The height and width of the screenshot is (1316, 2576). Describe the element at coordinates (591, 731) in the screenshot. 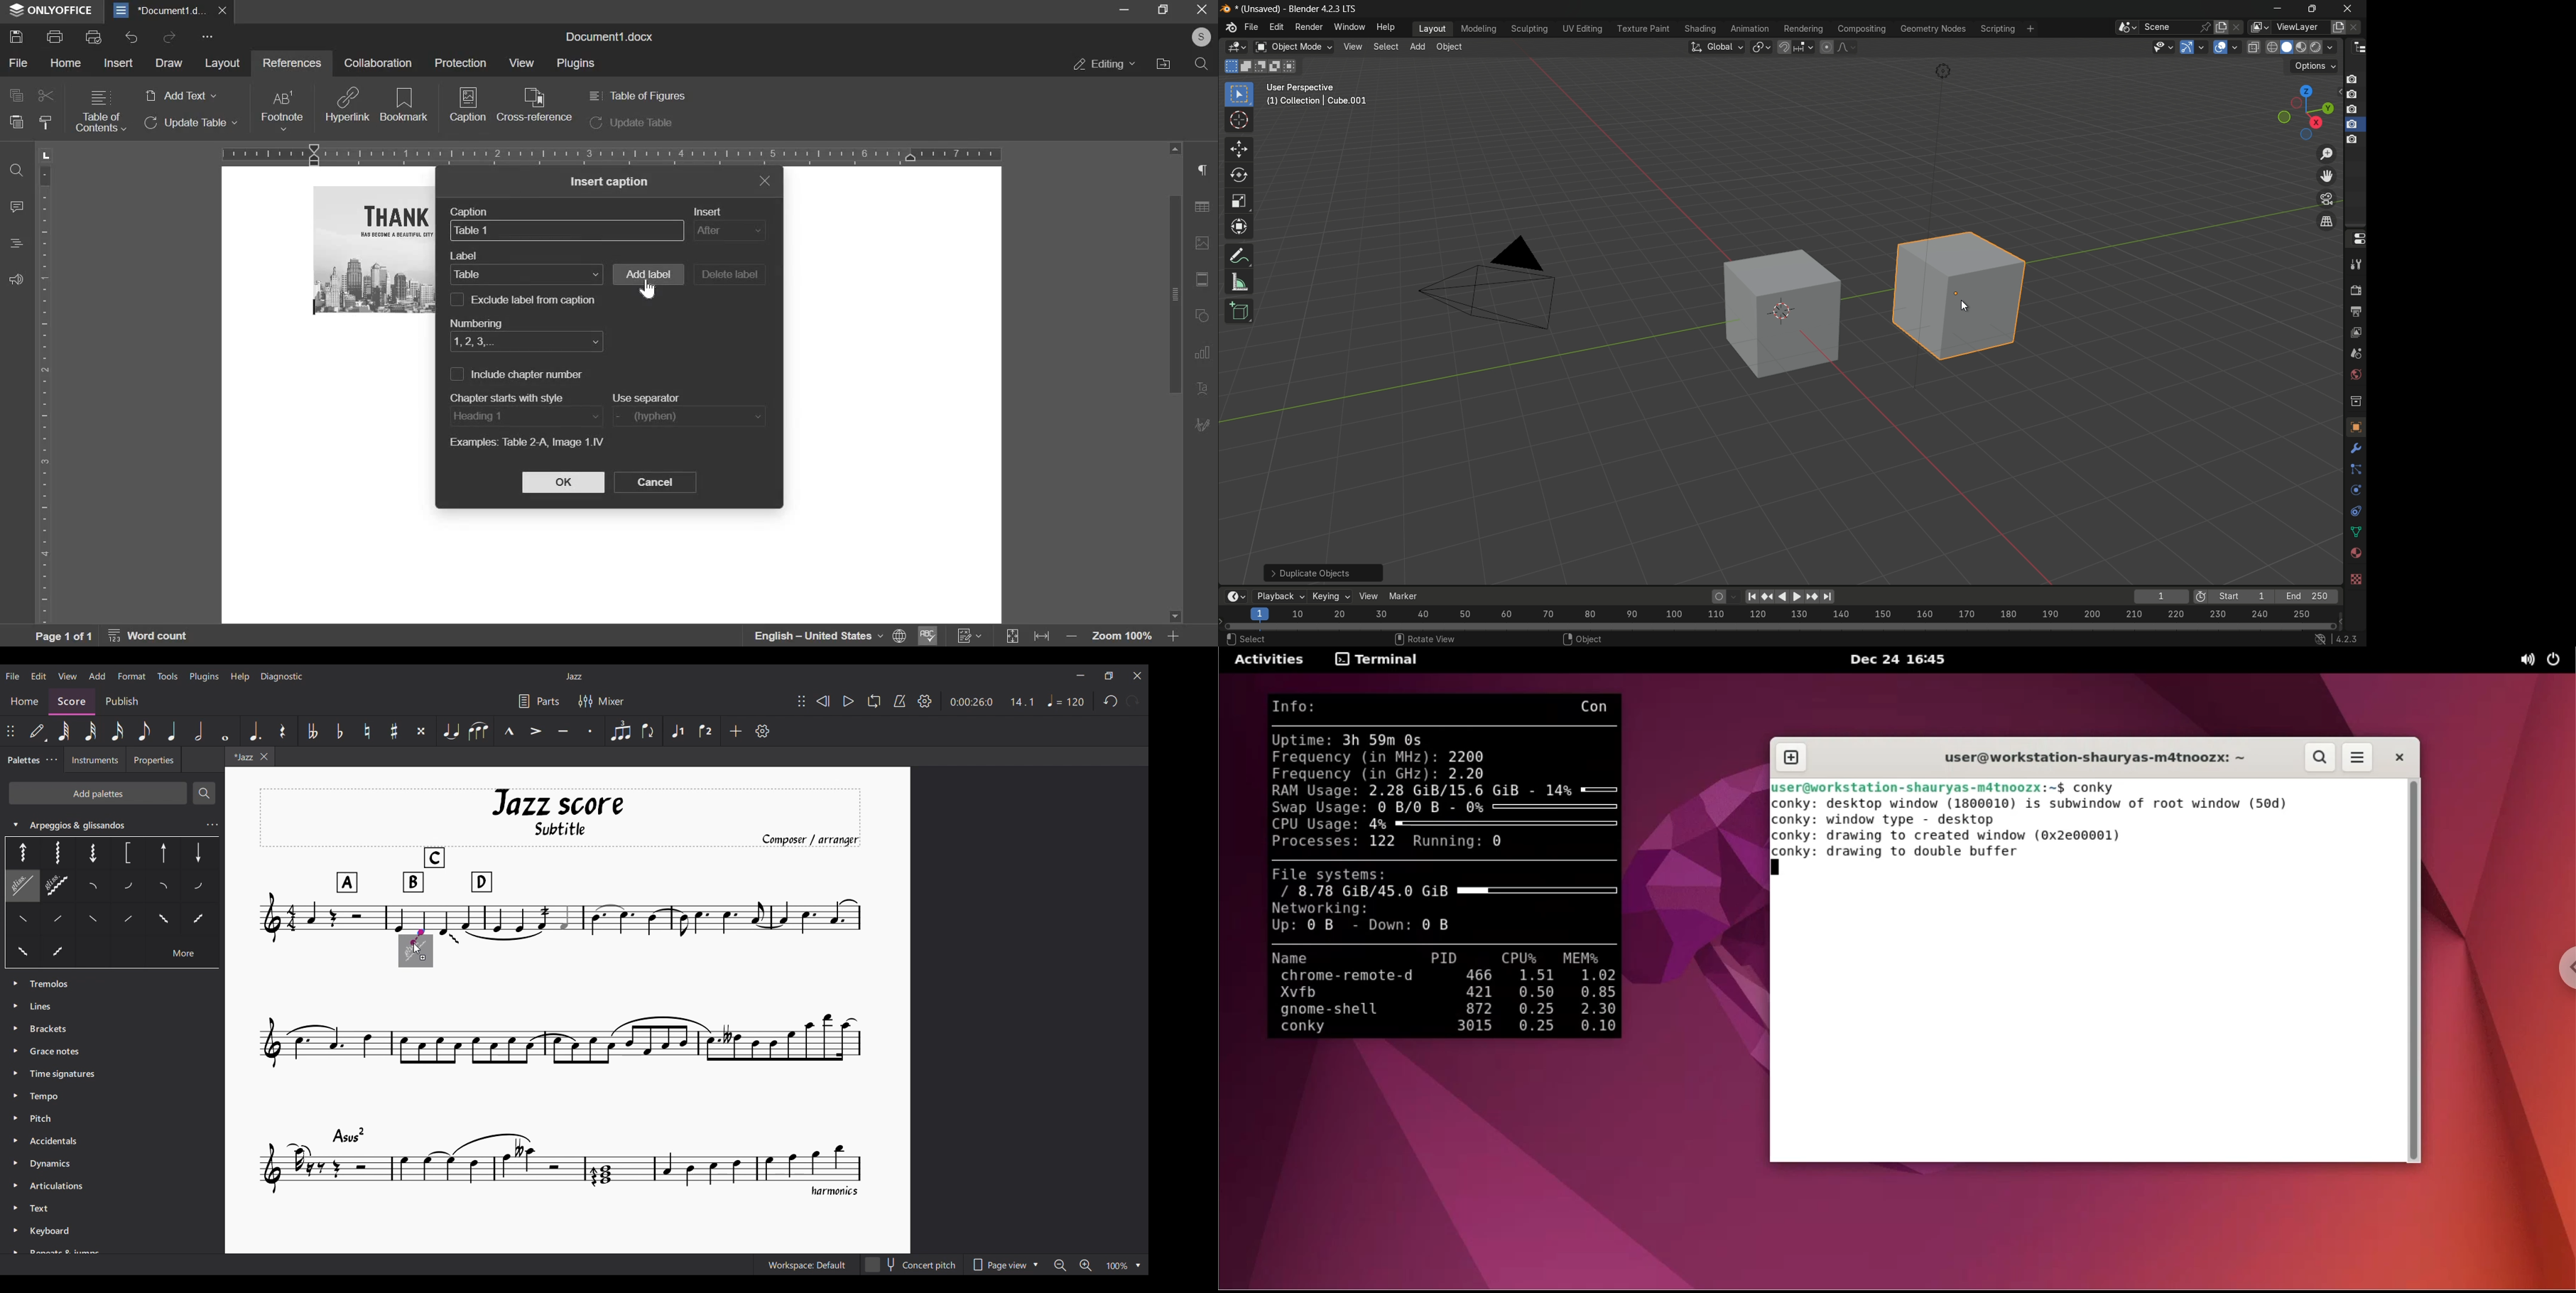

I see `Staccato` at that location.